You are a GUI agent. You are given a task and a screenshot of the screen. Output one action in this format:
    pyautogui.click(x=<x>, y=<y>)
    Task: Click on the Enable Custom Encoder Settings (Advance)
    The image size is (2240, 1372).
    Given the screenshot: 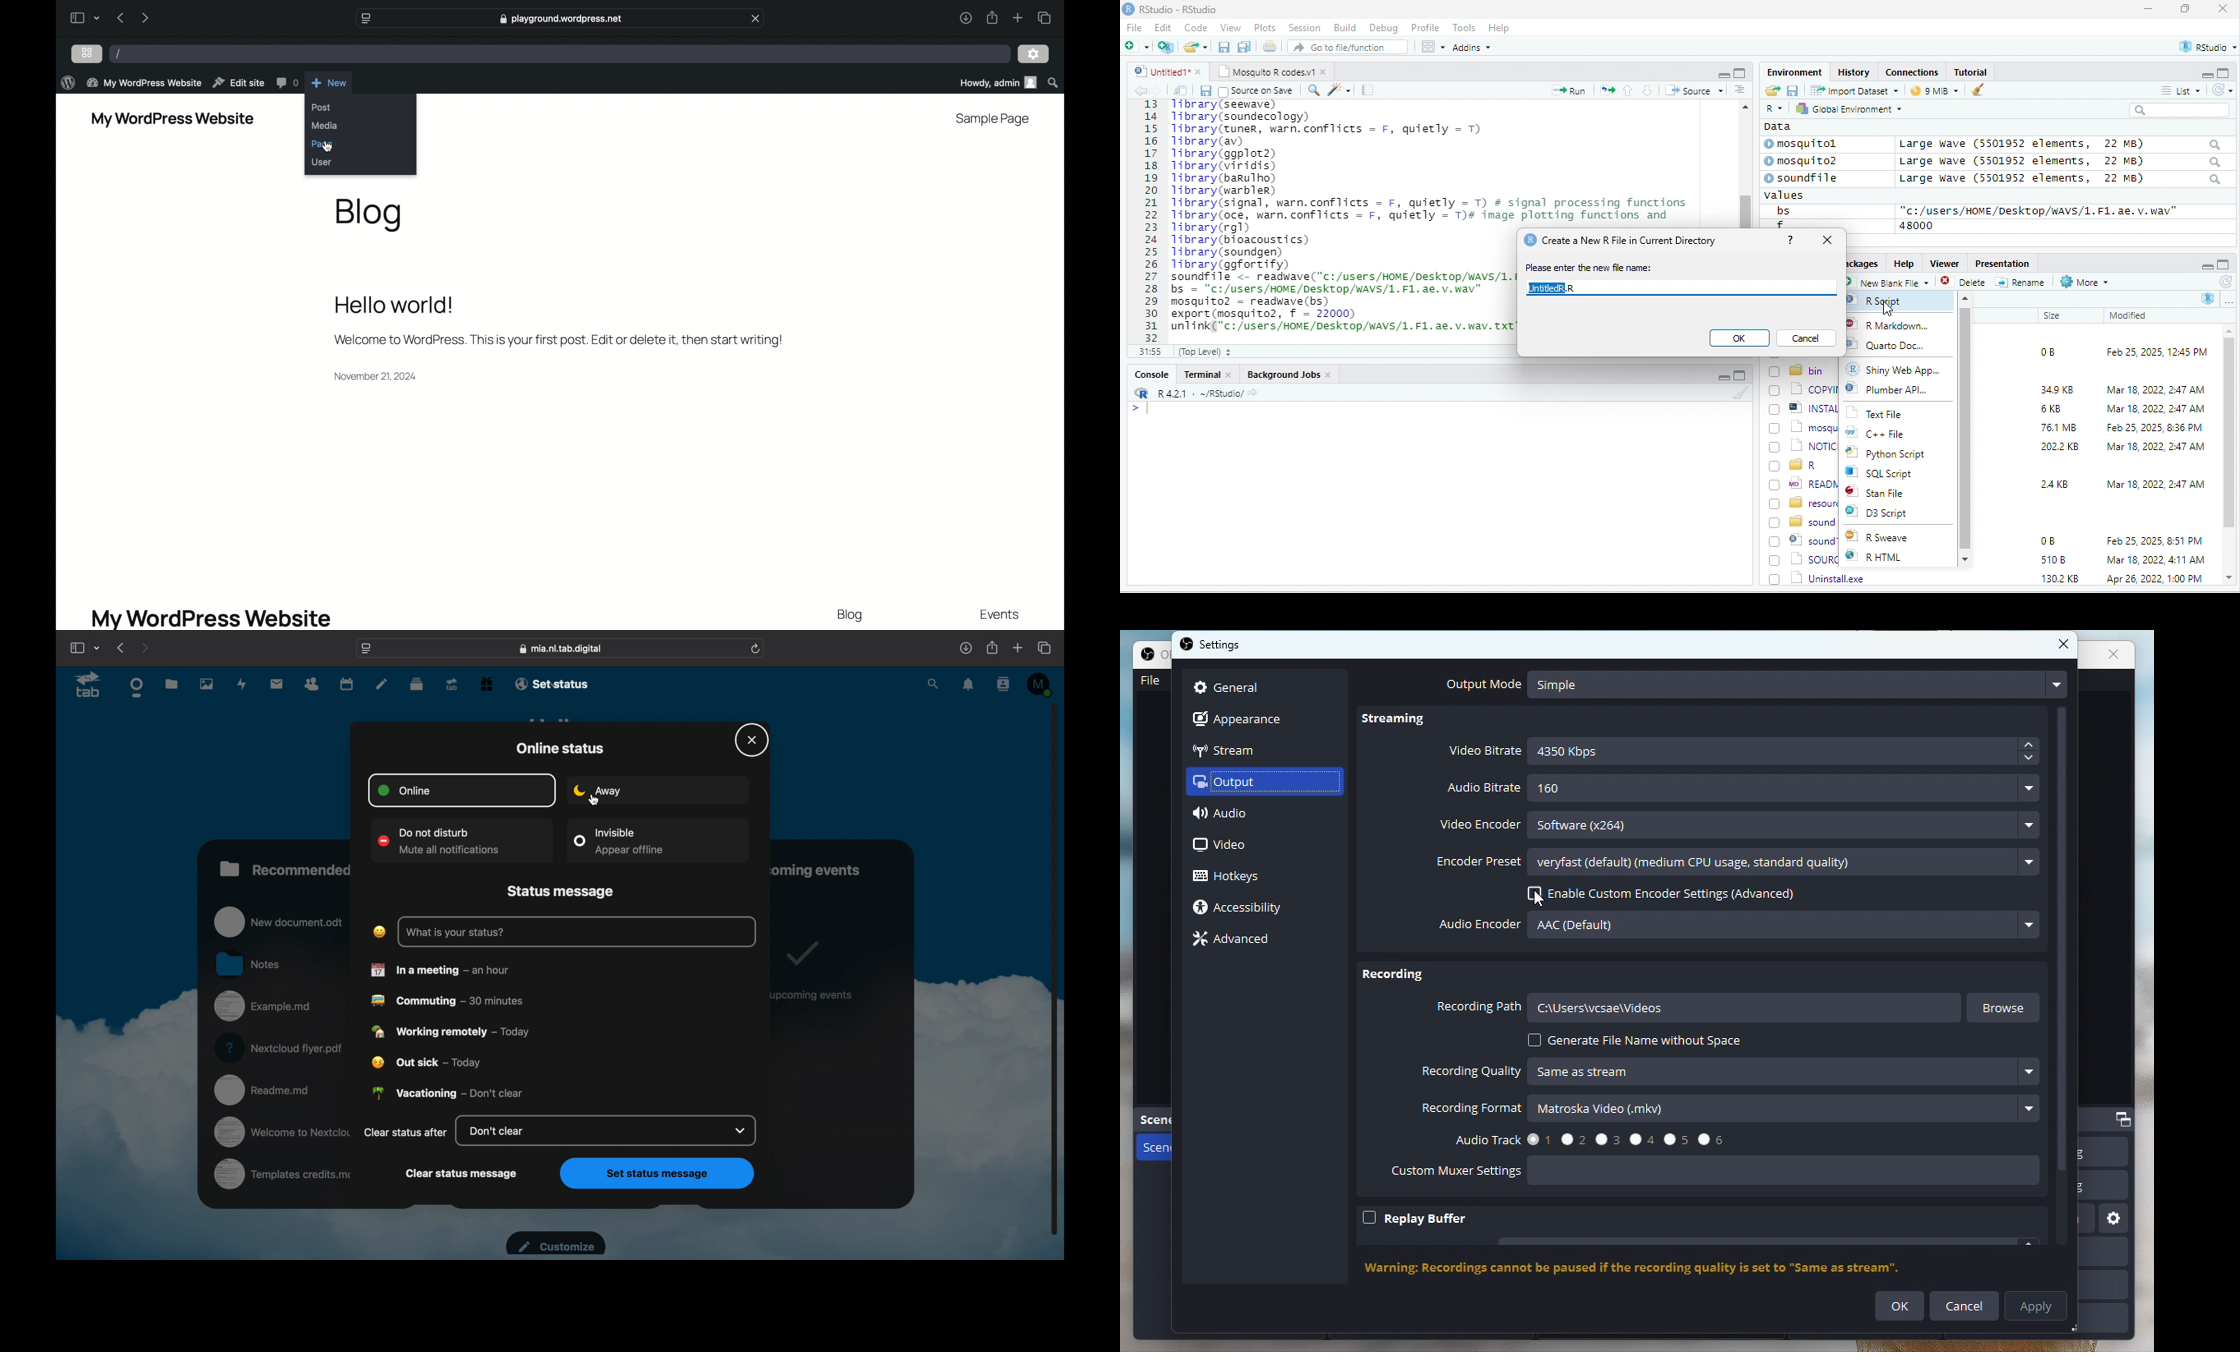 What is the action you would take?
    pyautogui.click(x=1655, y=896)
    